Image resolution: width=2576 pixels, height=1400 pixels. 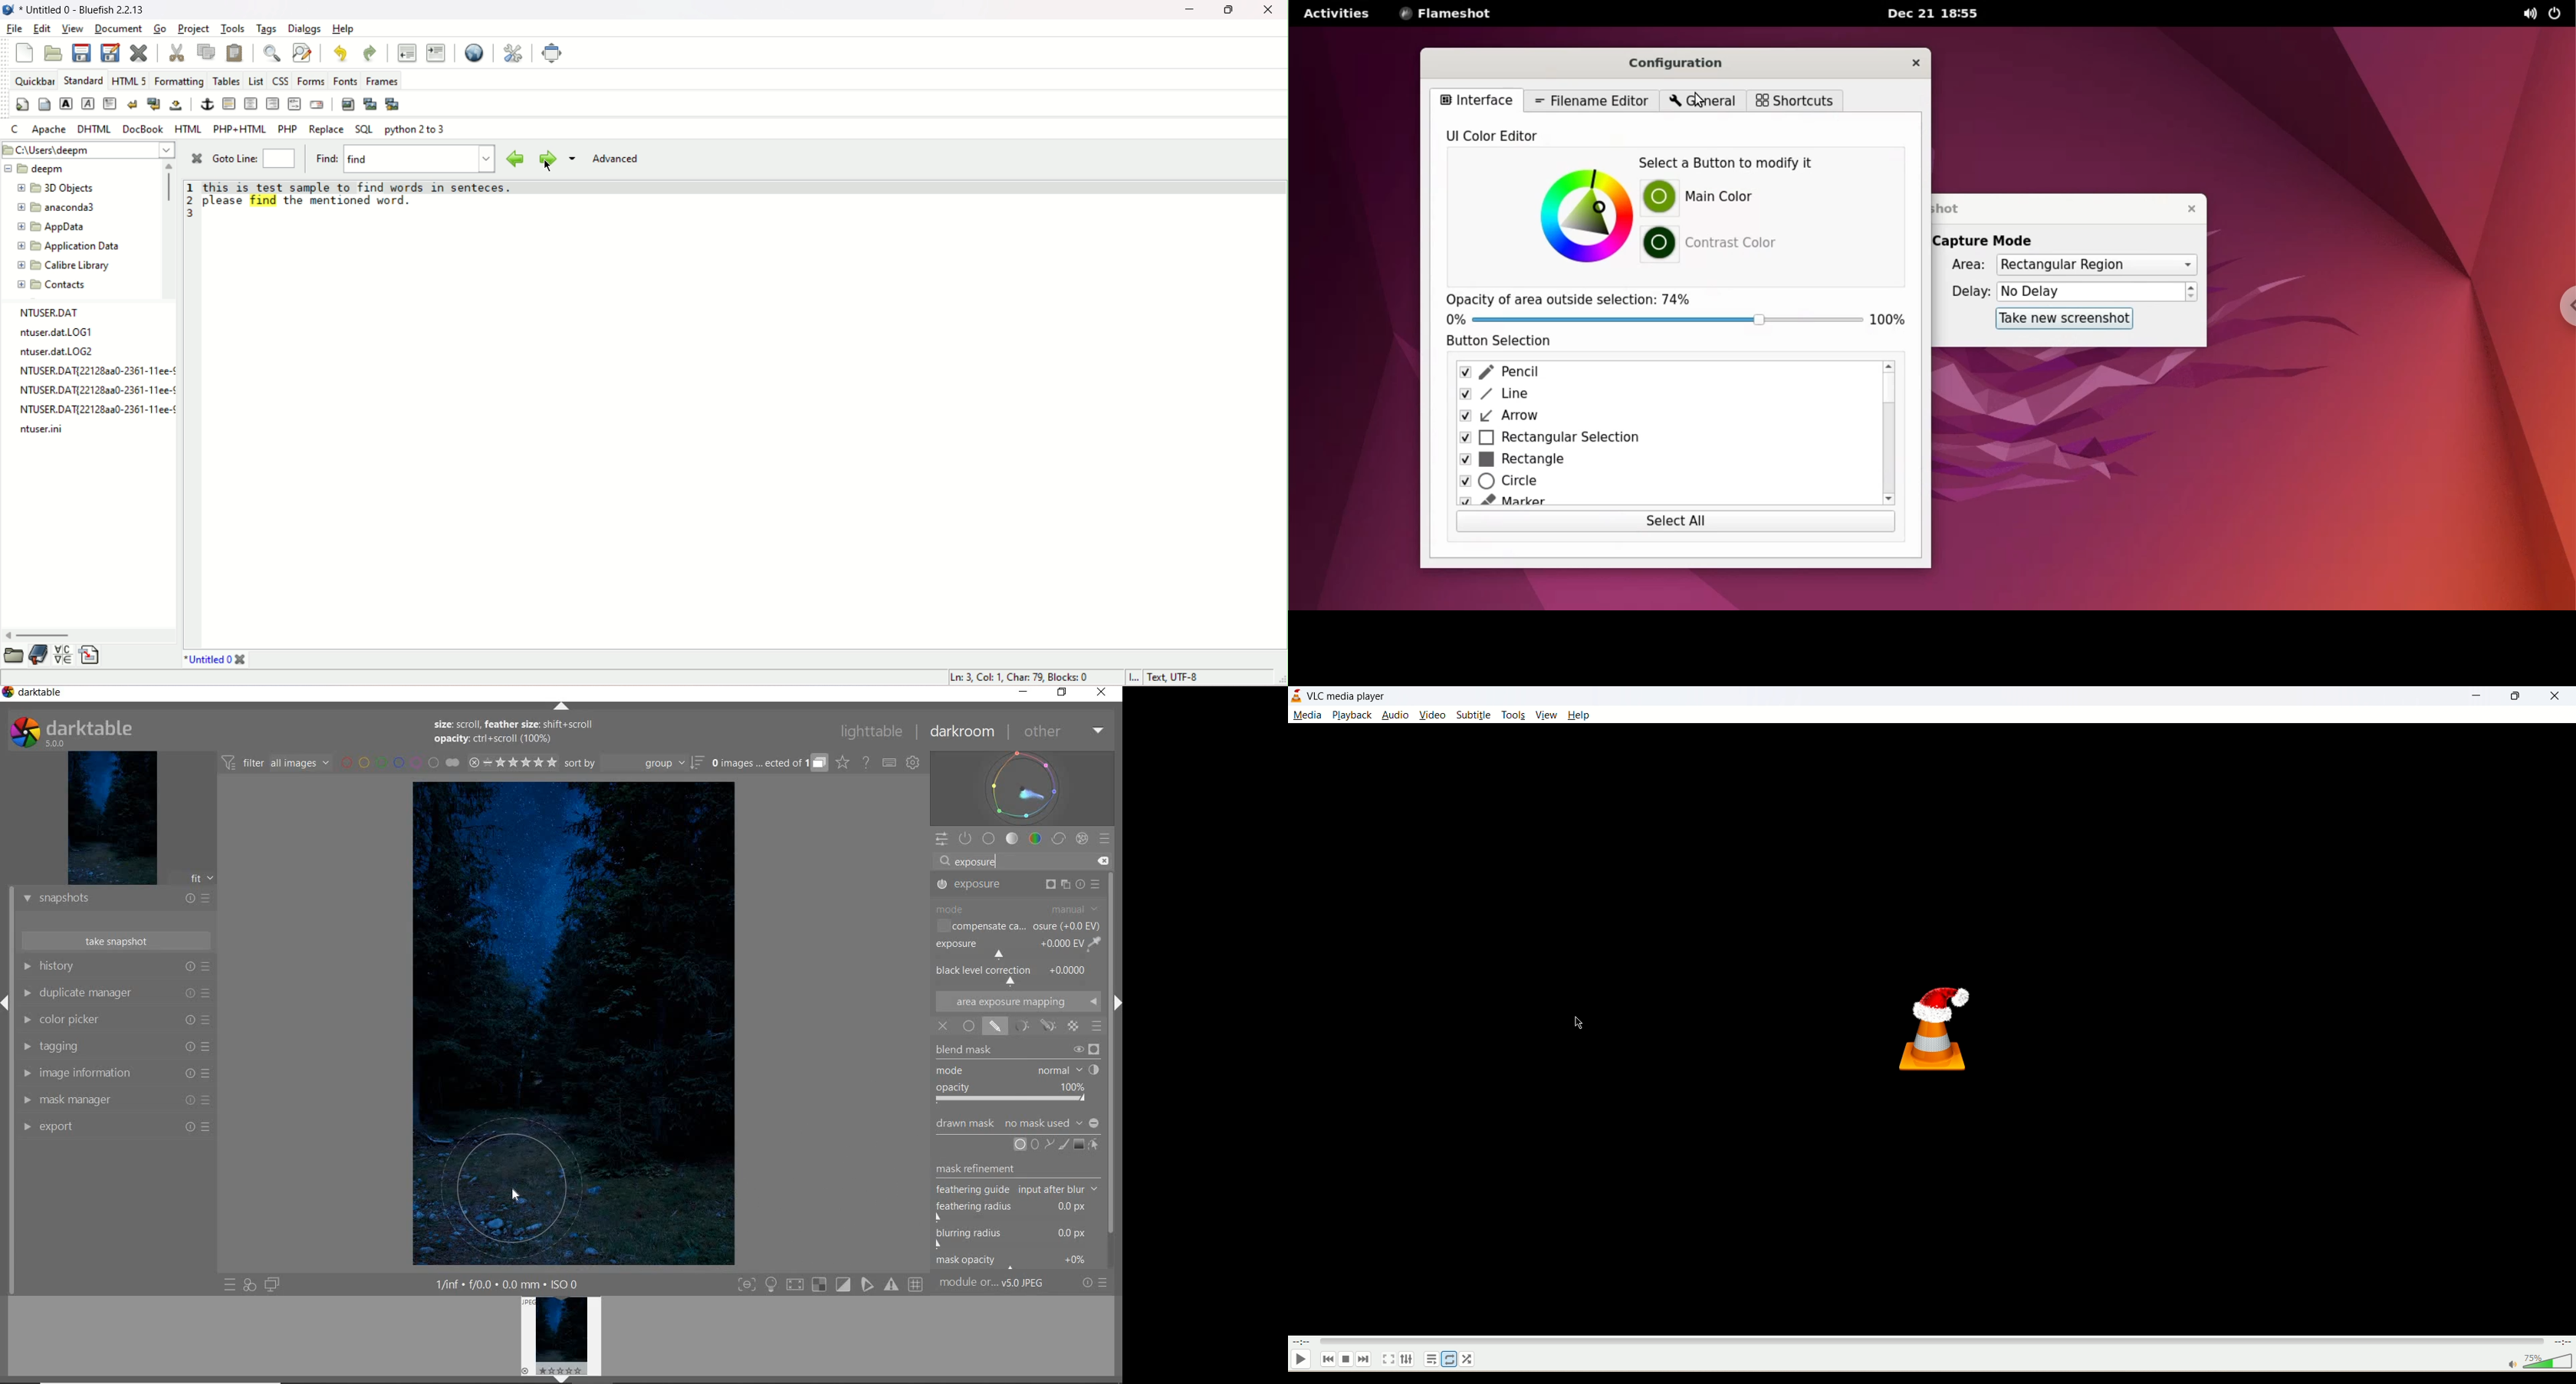 I want to click on RESTORE, so click(x=1063, y=693).